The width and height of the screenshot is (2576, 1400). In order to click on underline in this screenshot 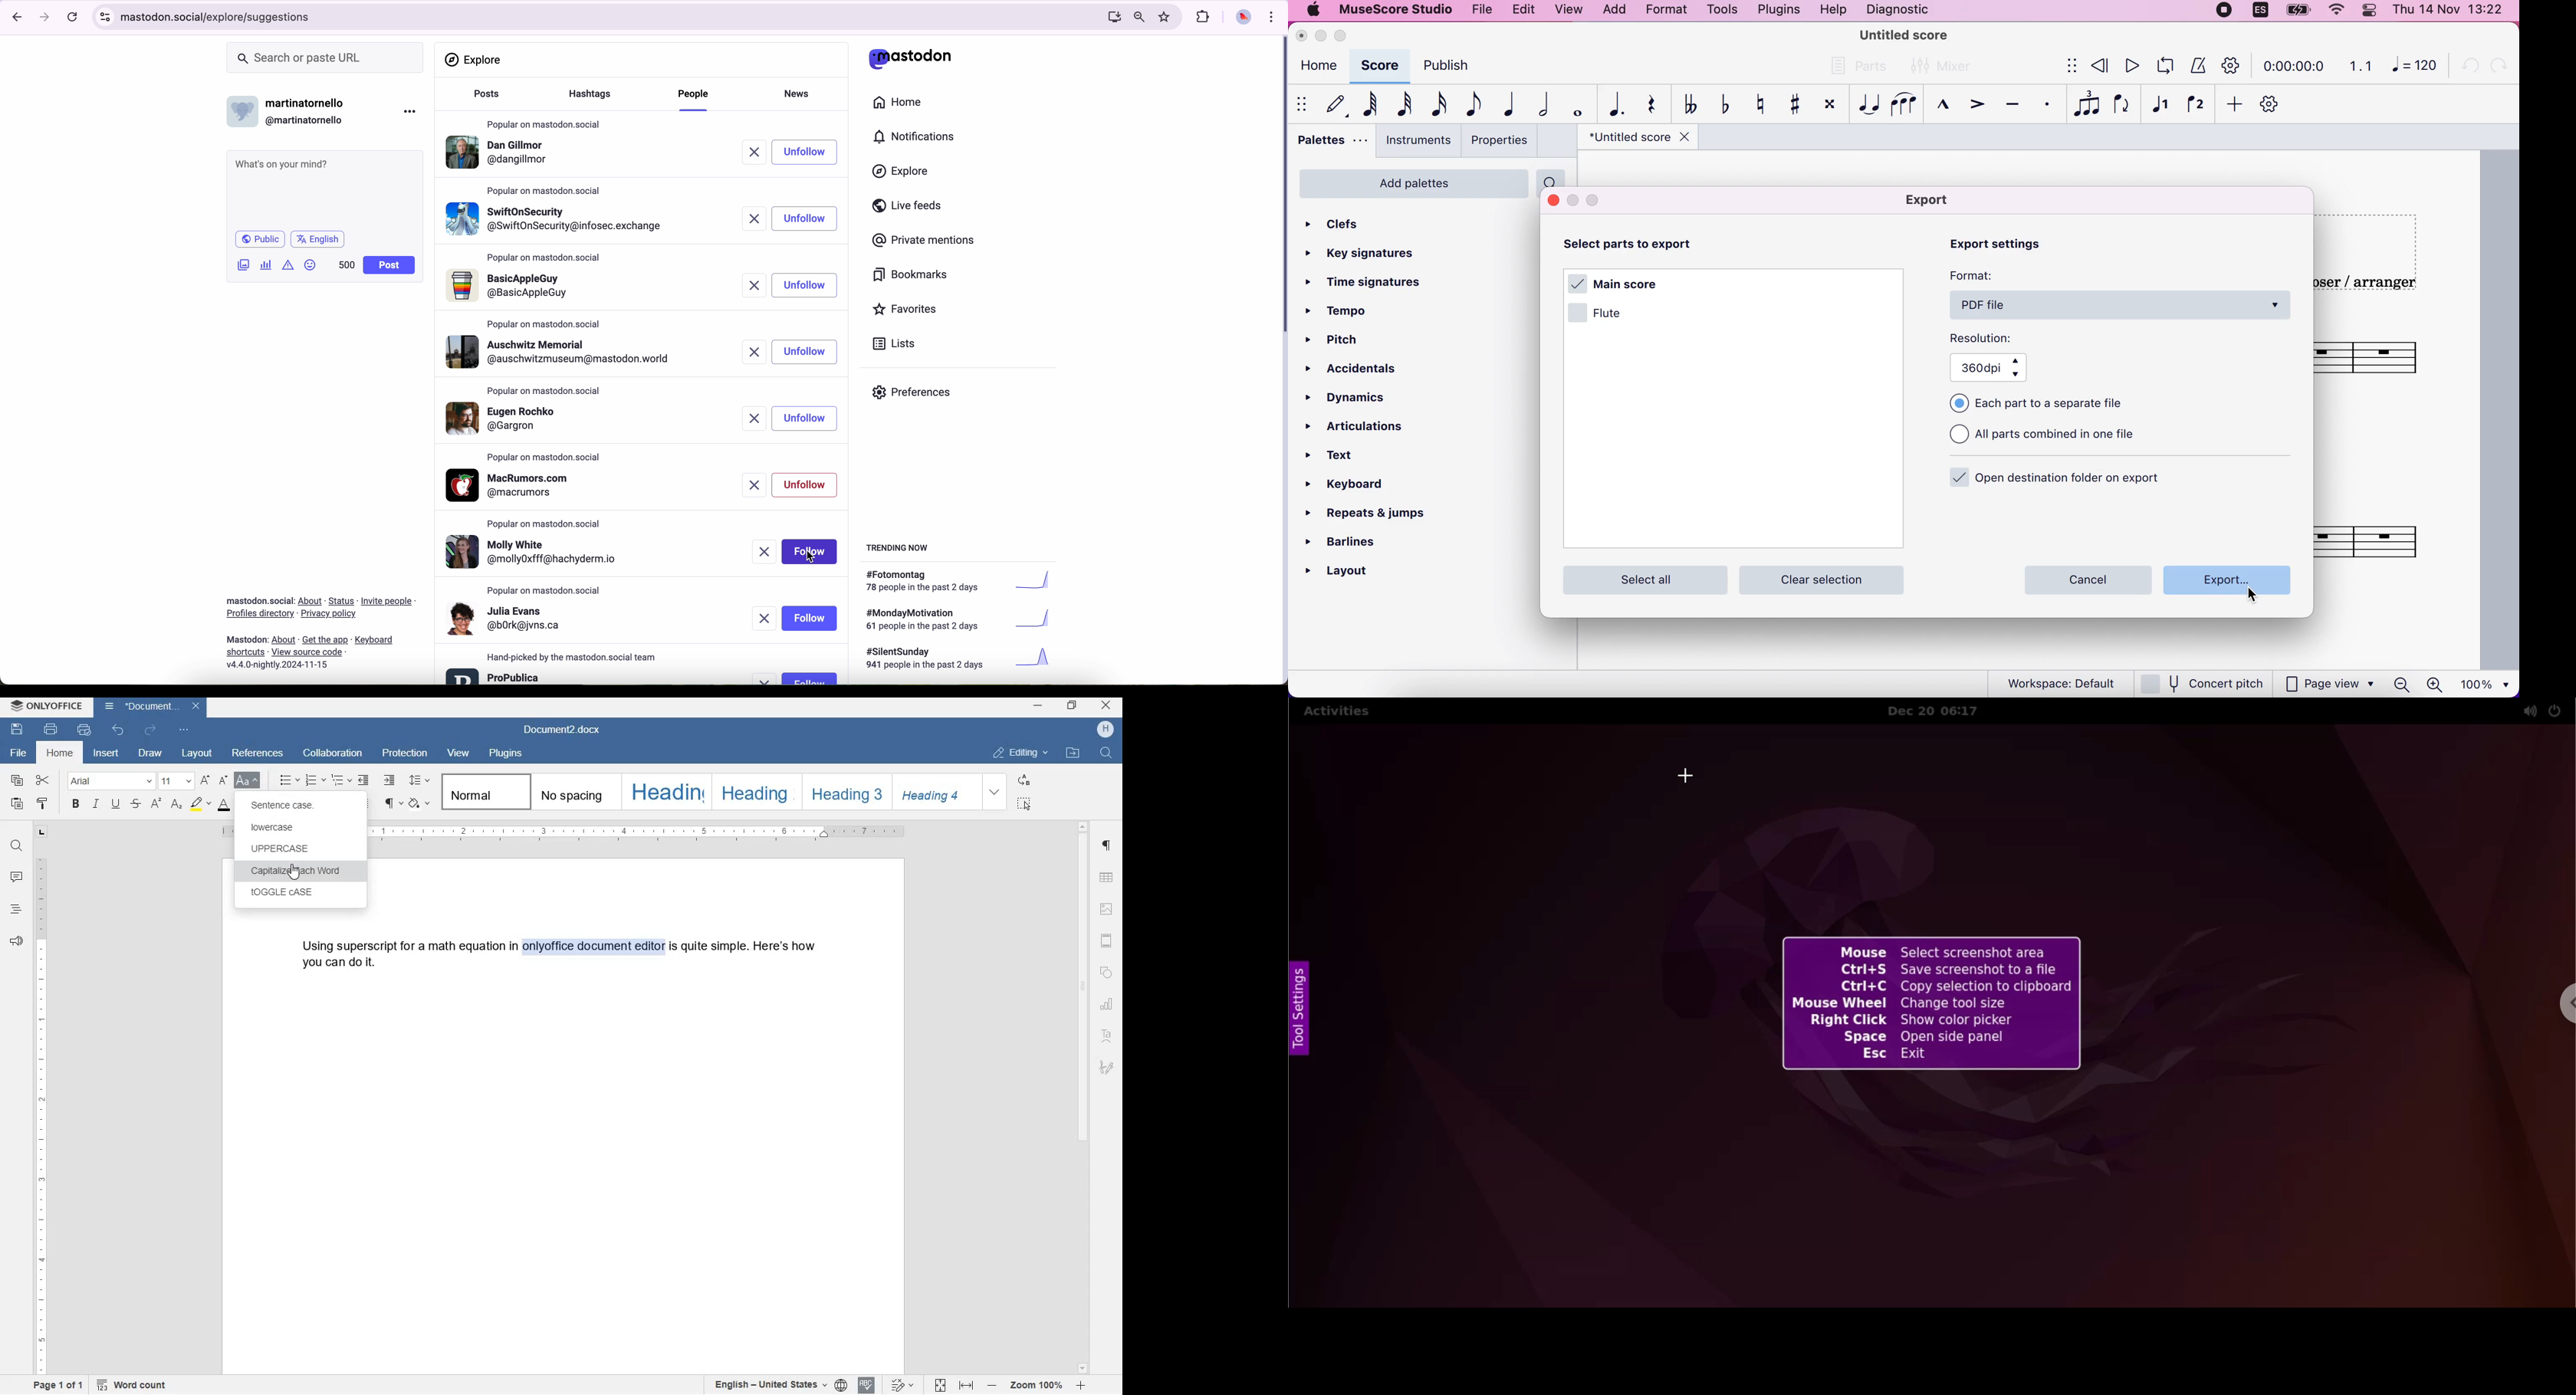, I will do `click(115, 805)`.